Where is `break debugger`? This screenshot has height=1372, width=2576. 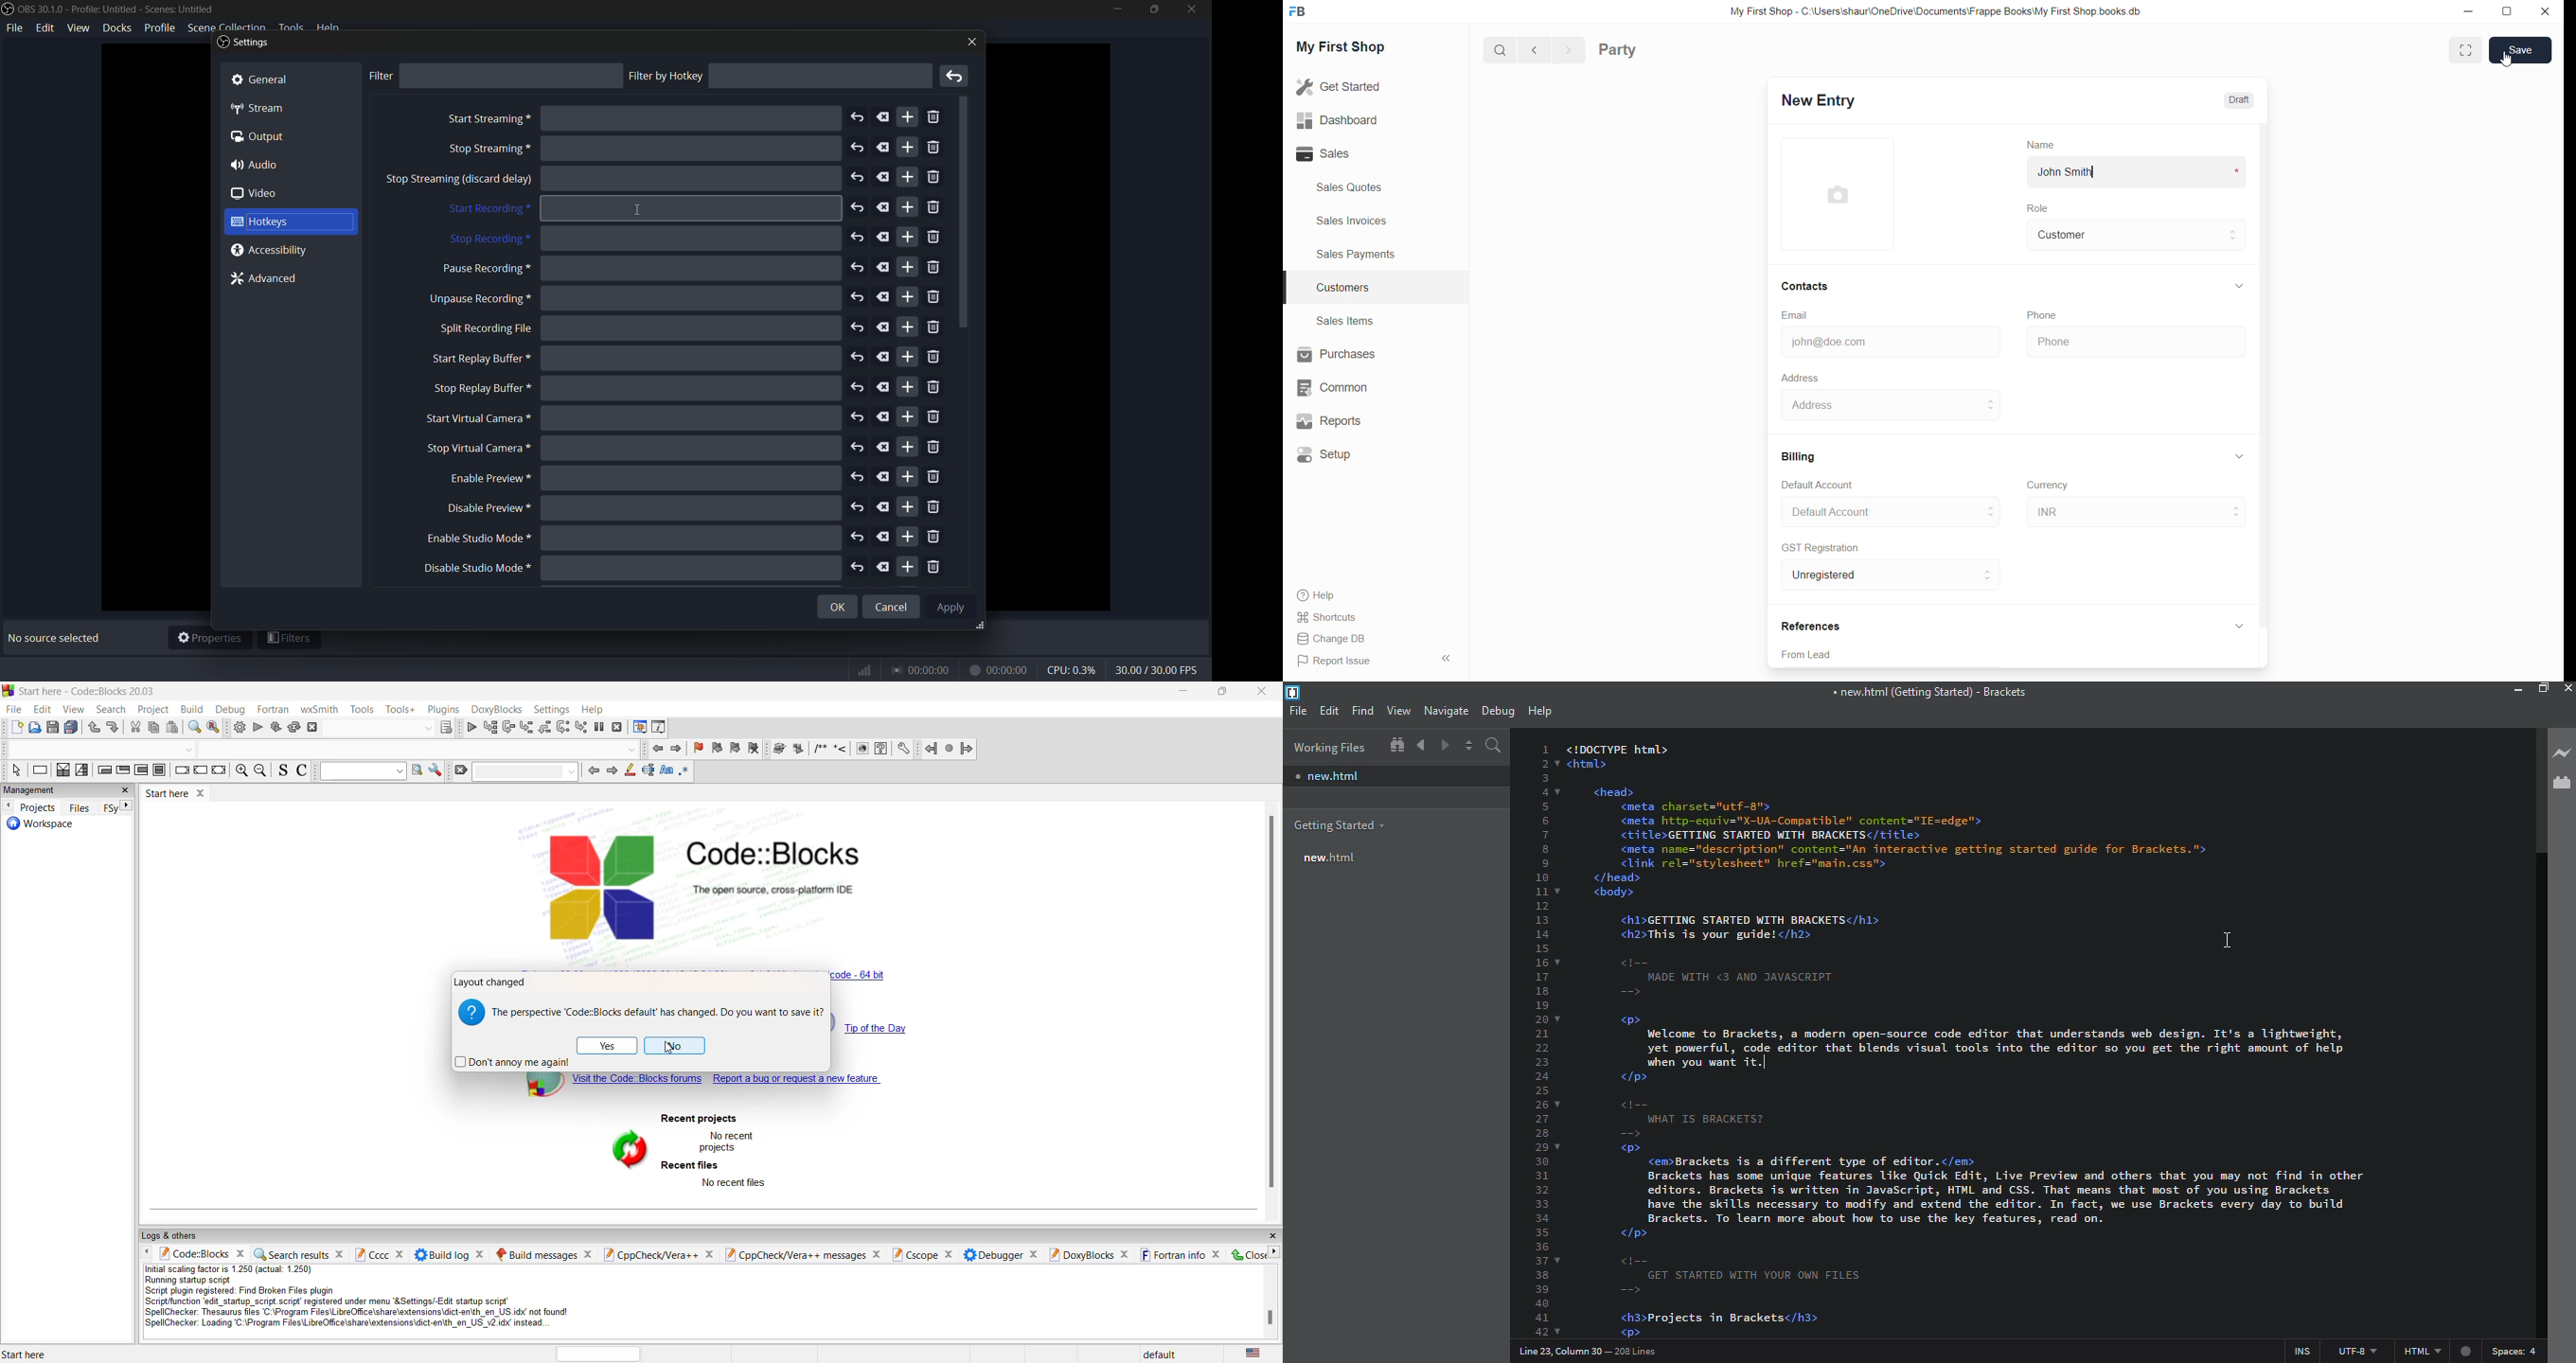 break debugger is located at coordinates (600, 726).